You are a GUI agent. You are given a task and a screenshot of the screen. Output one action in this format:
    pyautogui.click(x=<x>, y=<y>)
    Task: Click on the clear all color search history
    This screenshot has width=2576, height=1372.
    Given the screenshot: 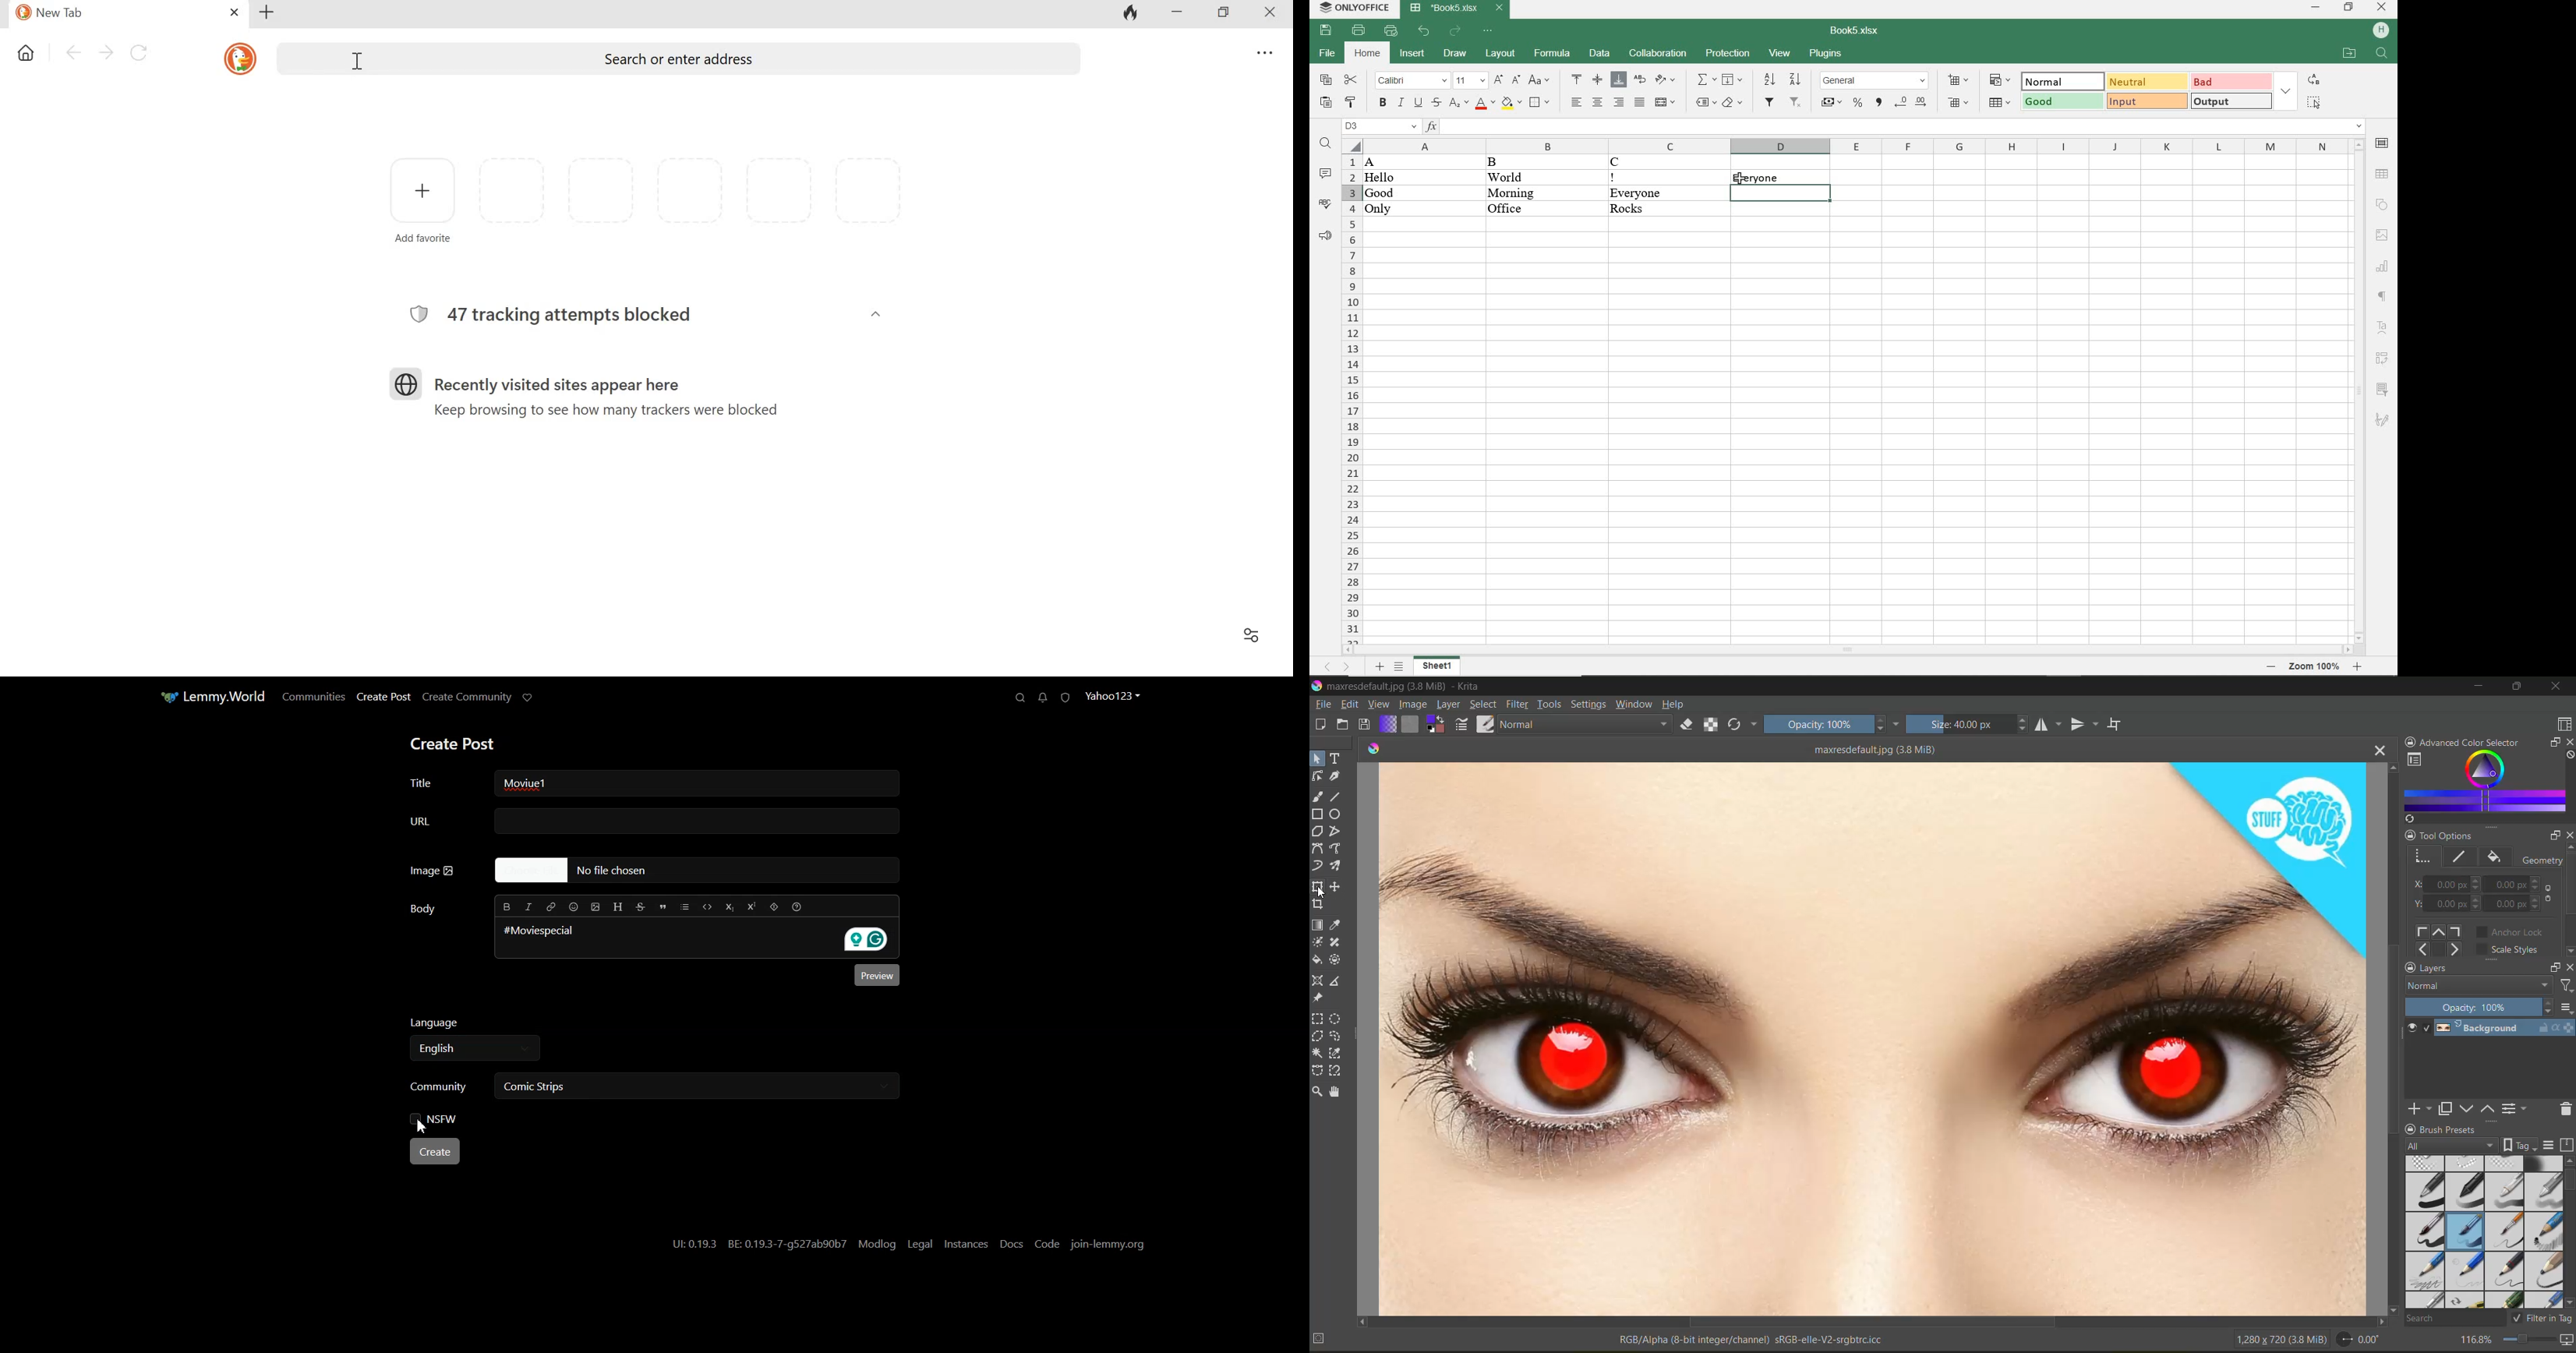 What is the action you would take?
    pyautogui.click(x=2569, y=755)
    